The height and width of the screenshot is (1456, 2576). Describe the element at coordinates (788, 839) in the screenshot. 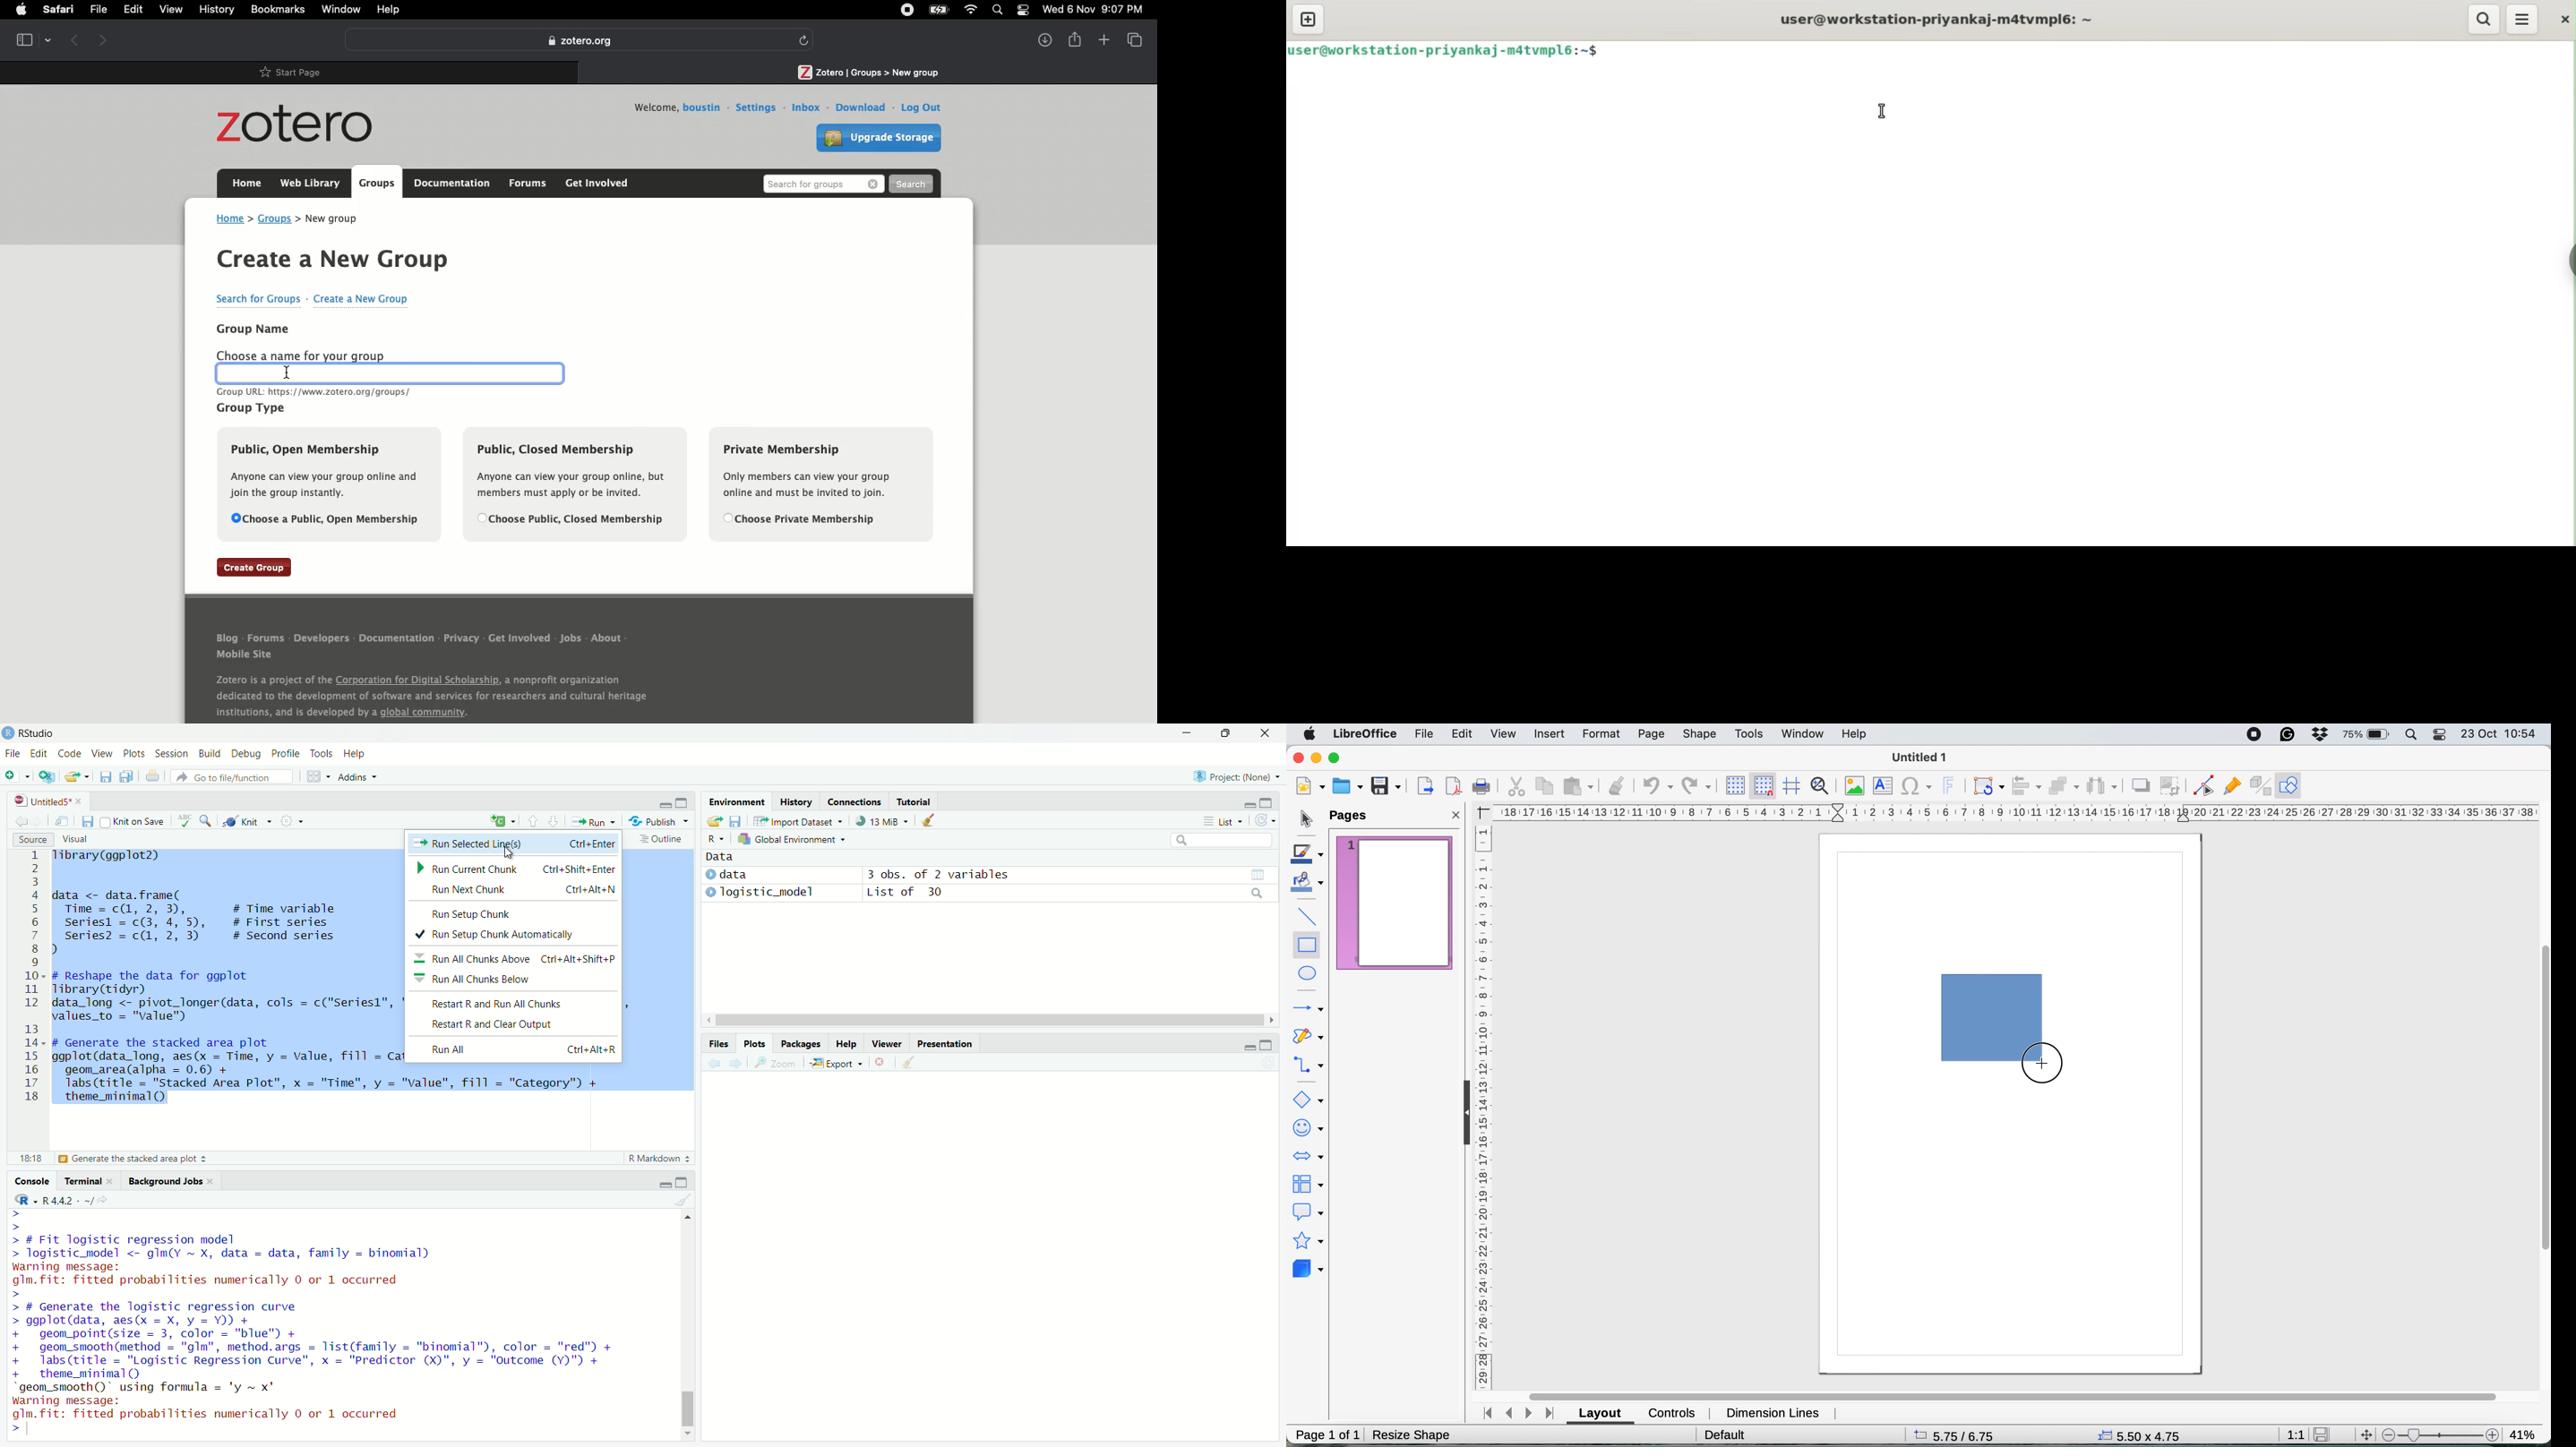

I see `Global Environment =` at that location.